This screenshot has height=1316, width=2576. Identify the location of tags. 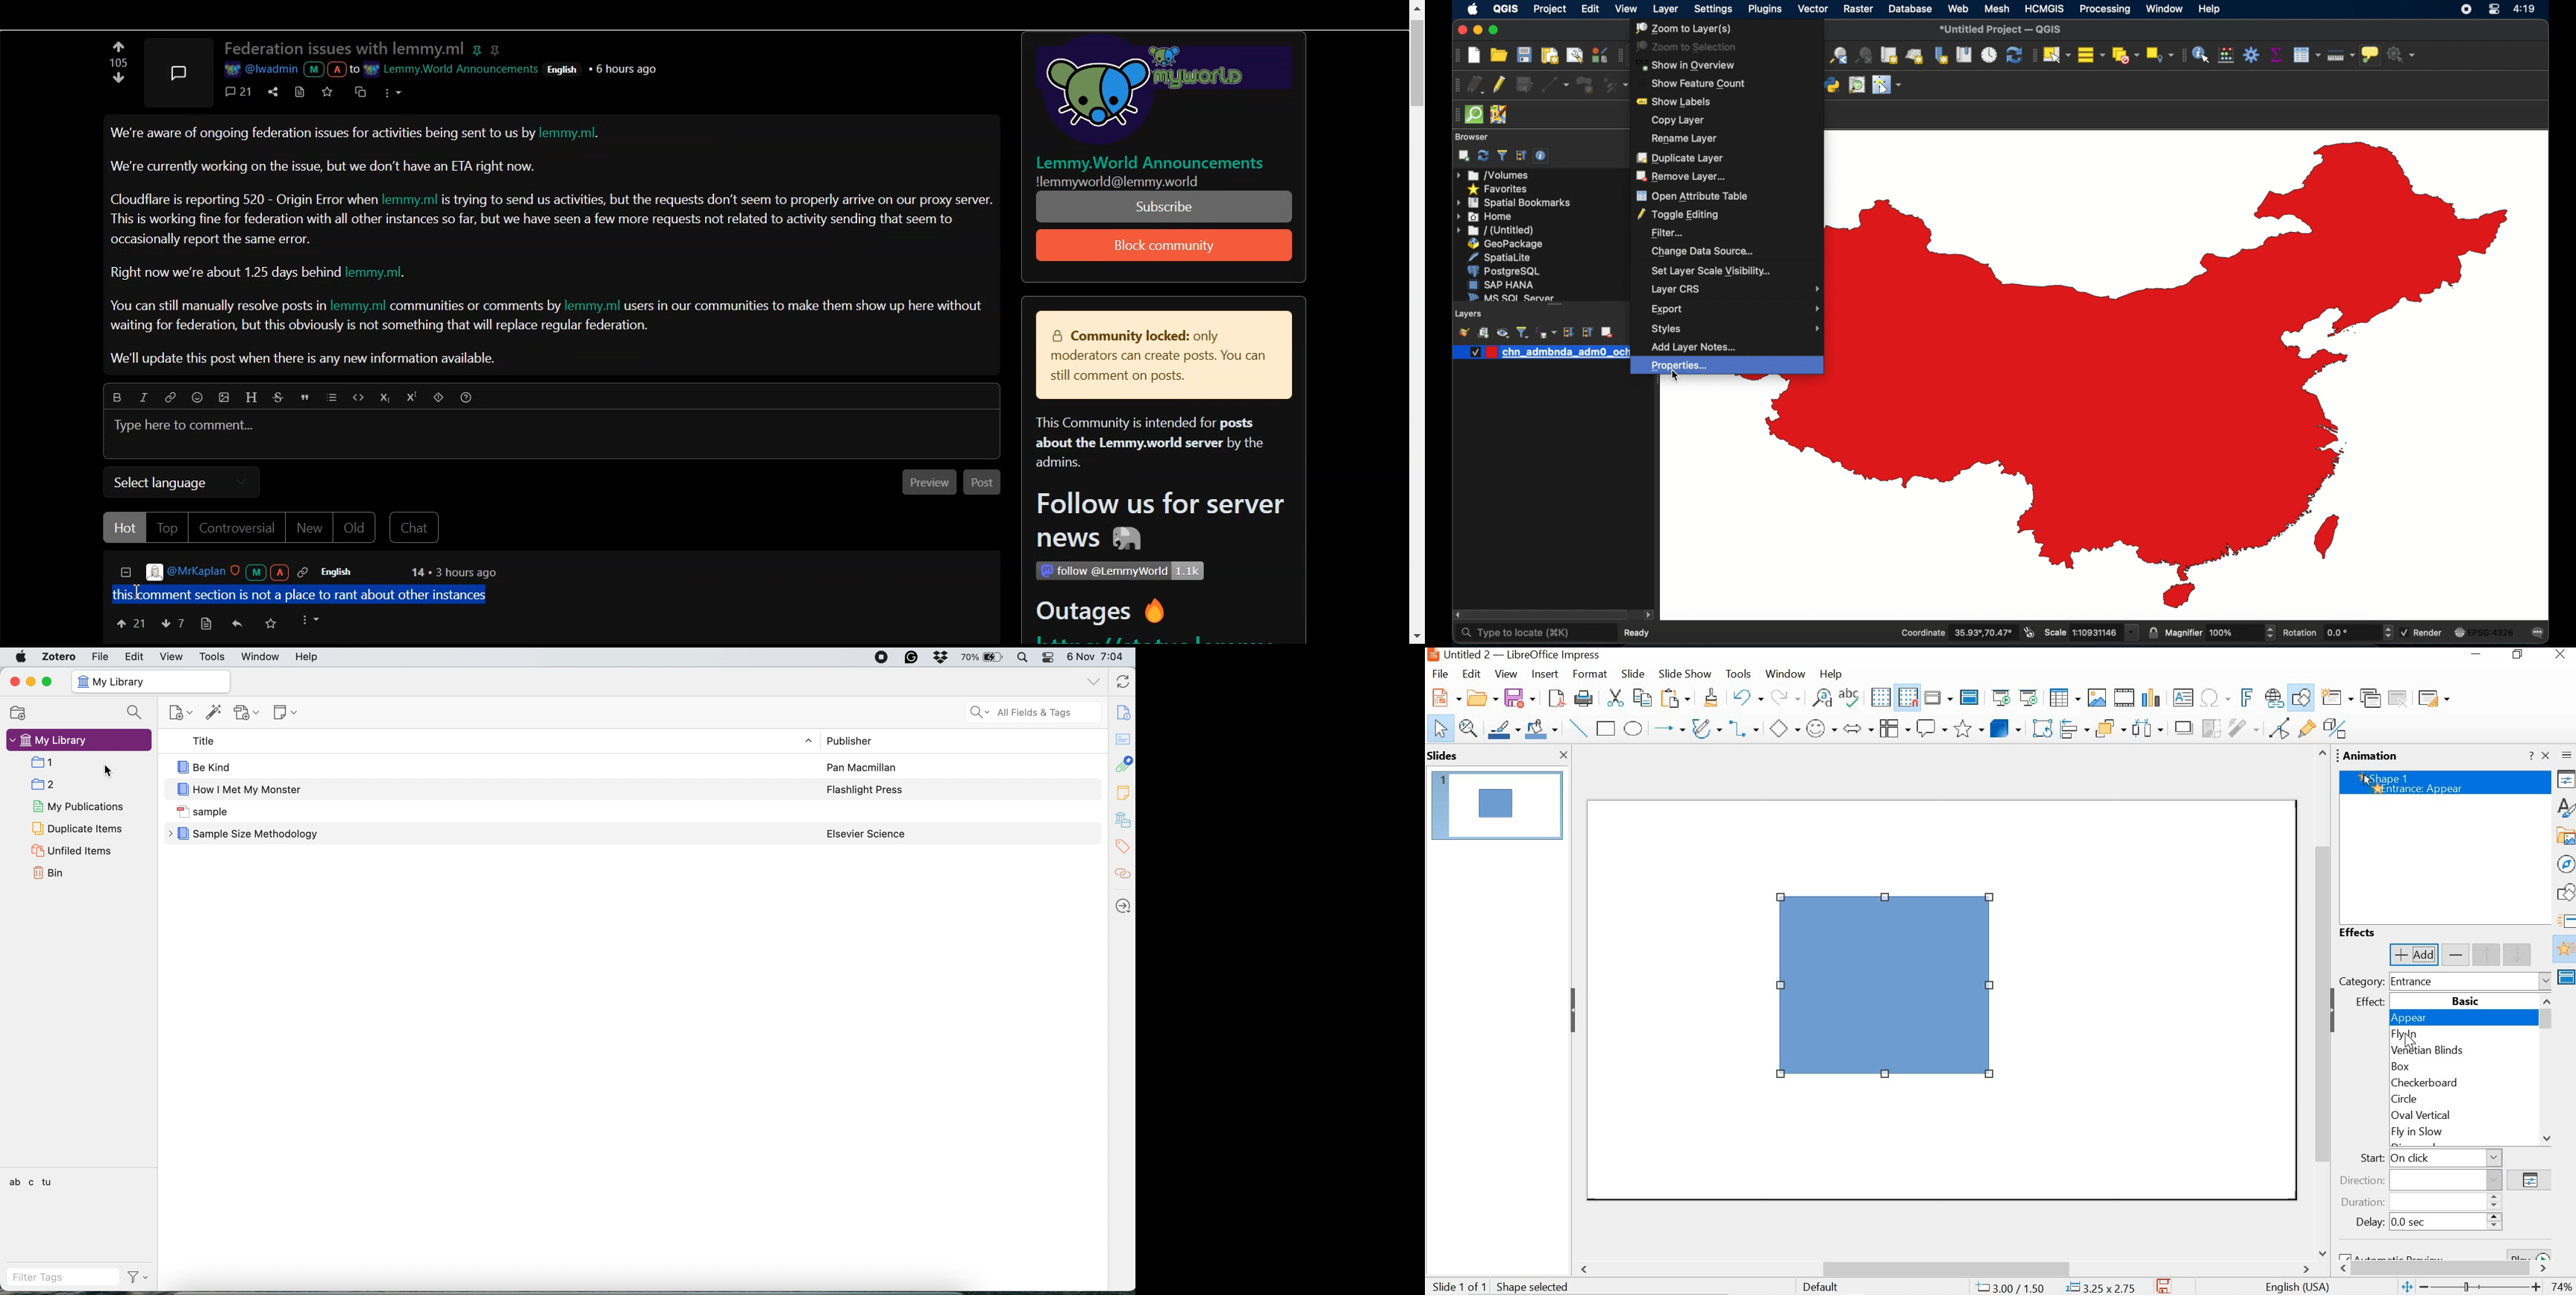
(1121, 847).